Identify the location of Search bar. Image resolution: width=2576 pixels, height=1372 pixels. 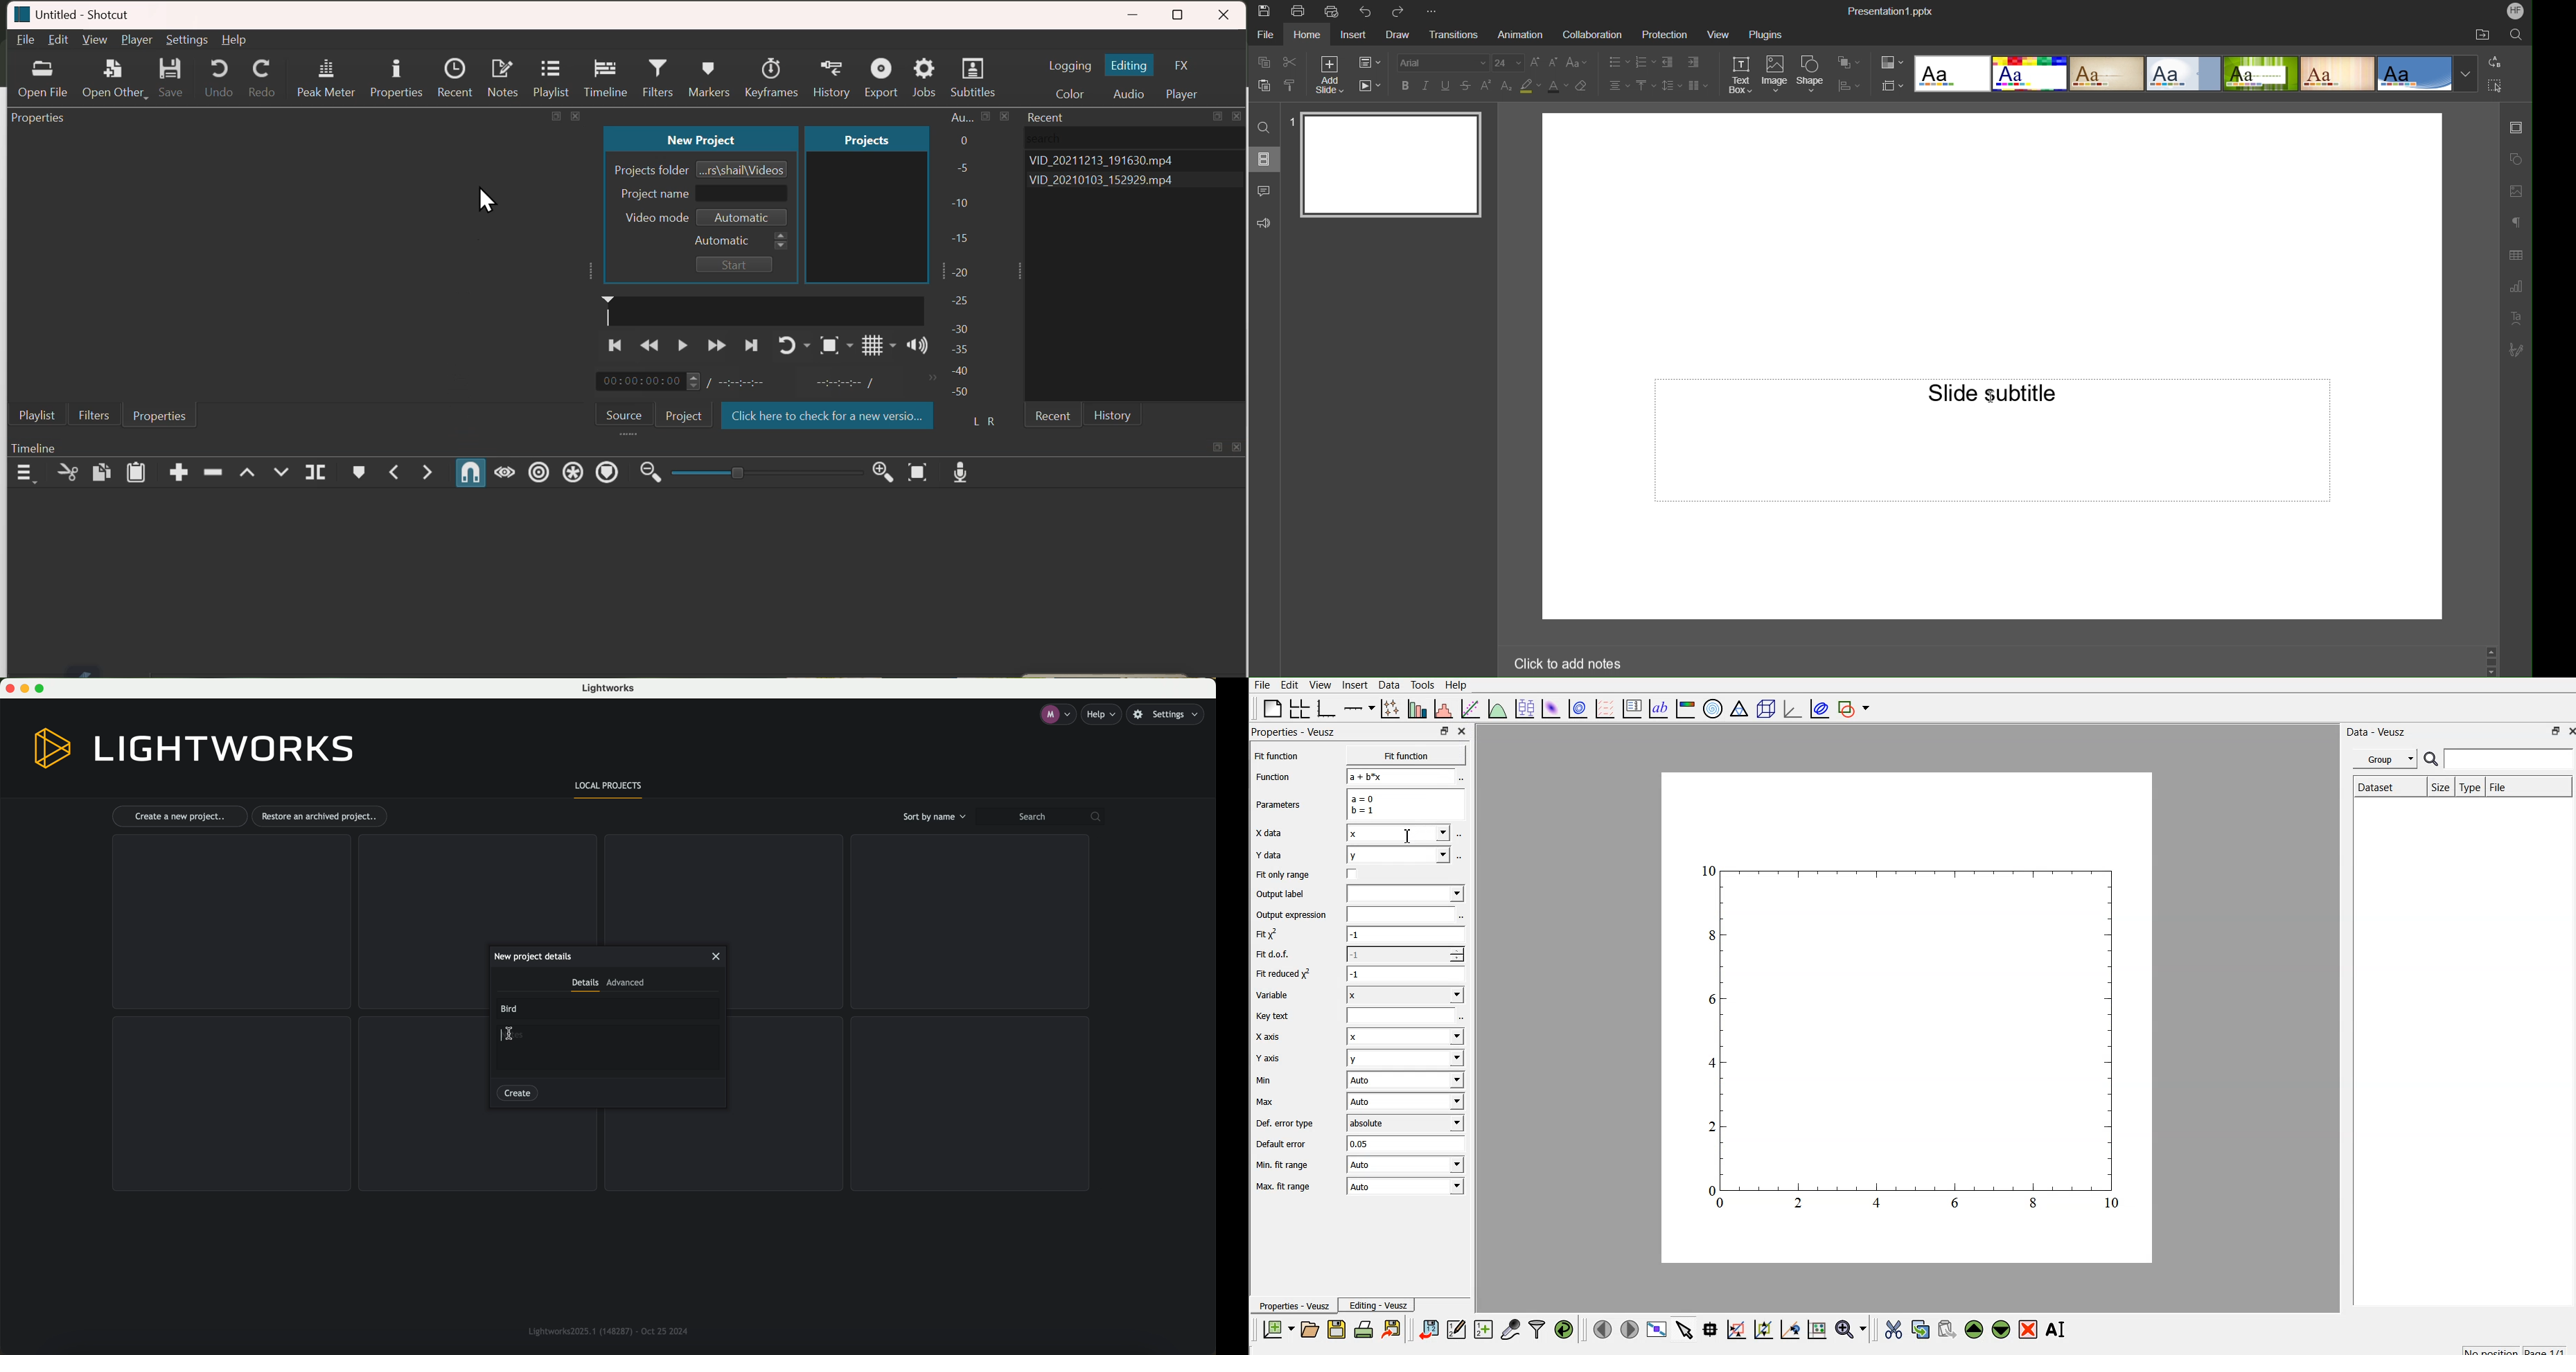
(1137, 138).